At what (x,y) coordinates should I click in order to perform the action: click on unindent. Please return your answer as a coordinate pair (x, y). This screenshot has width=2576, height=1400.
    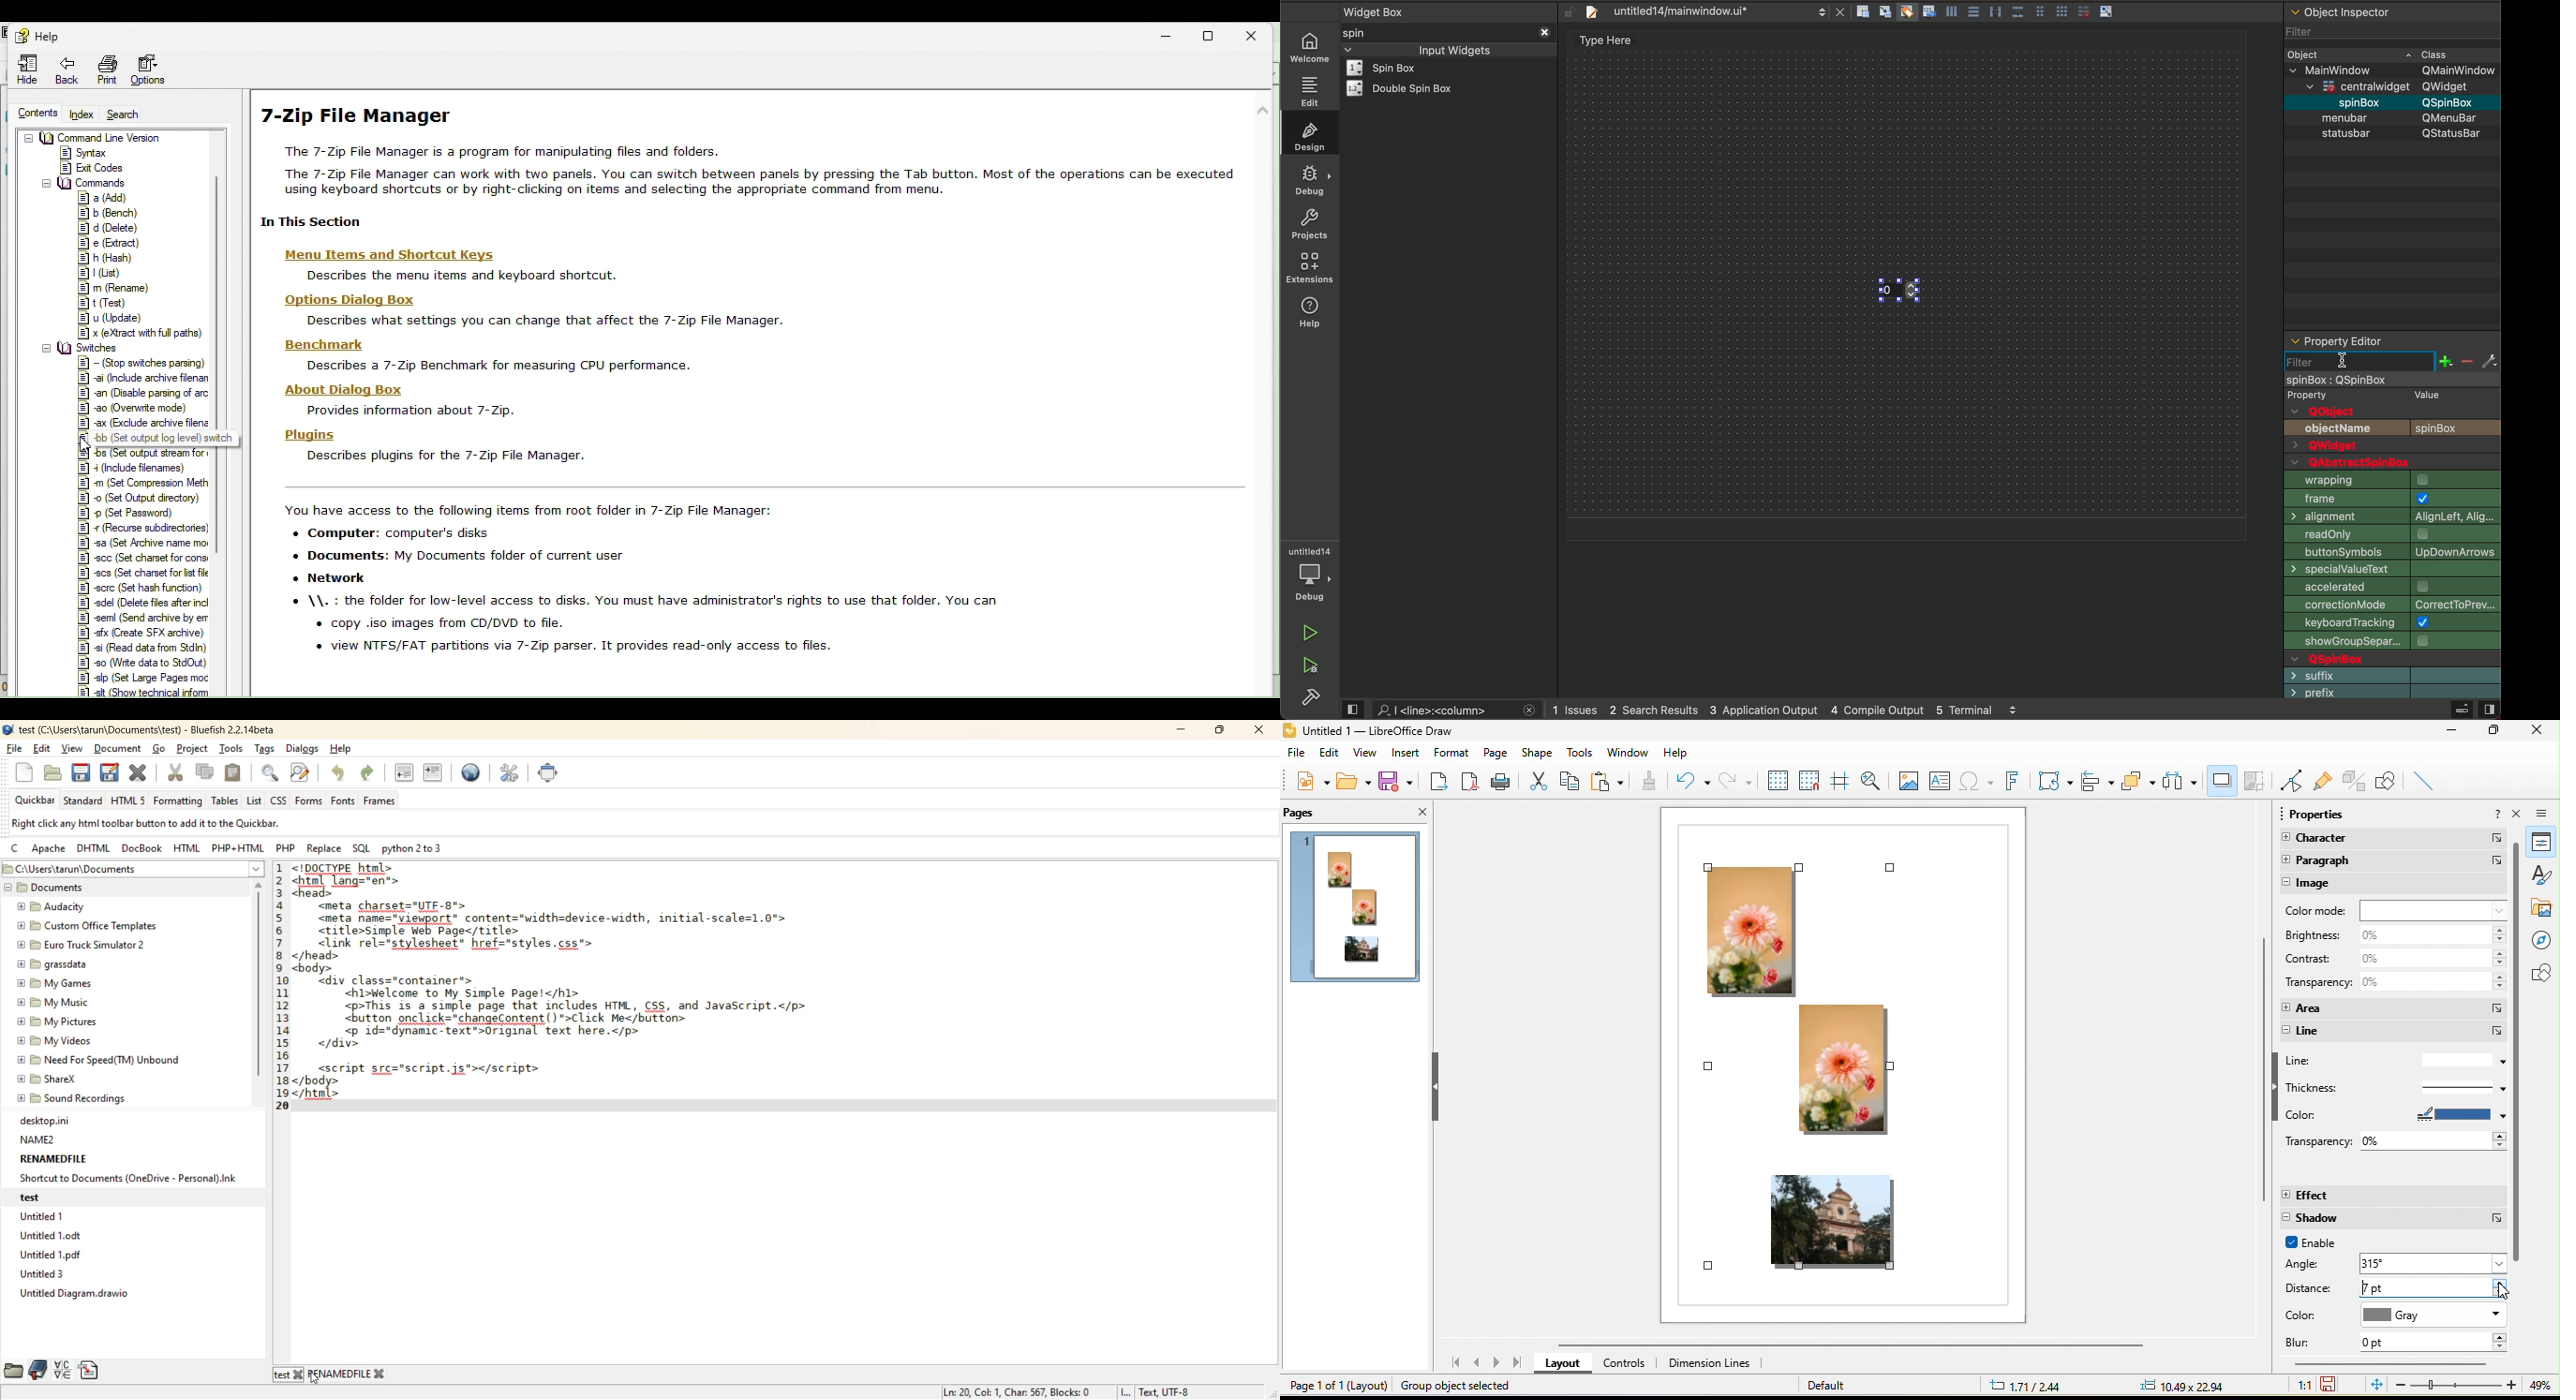
    Looking at the image, I should click on (405, 773).